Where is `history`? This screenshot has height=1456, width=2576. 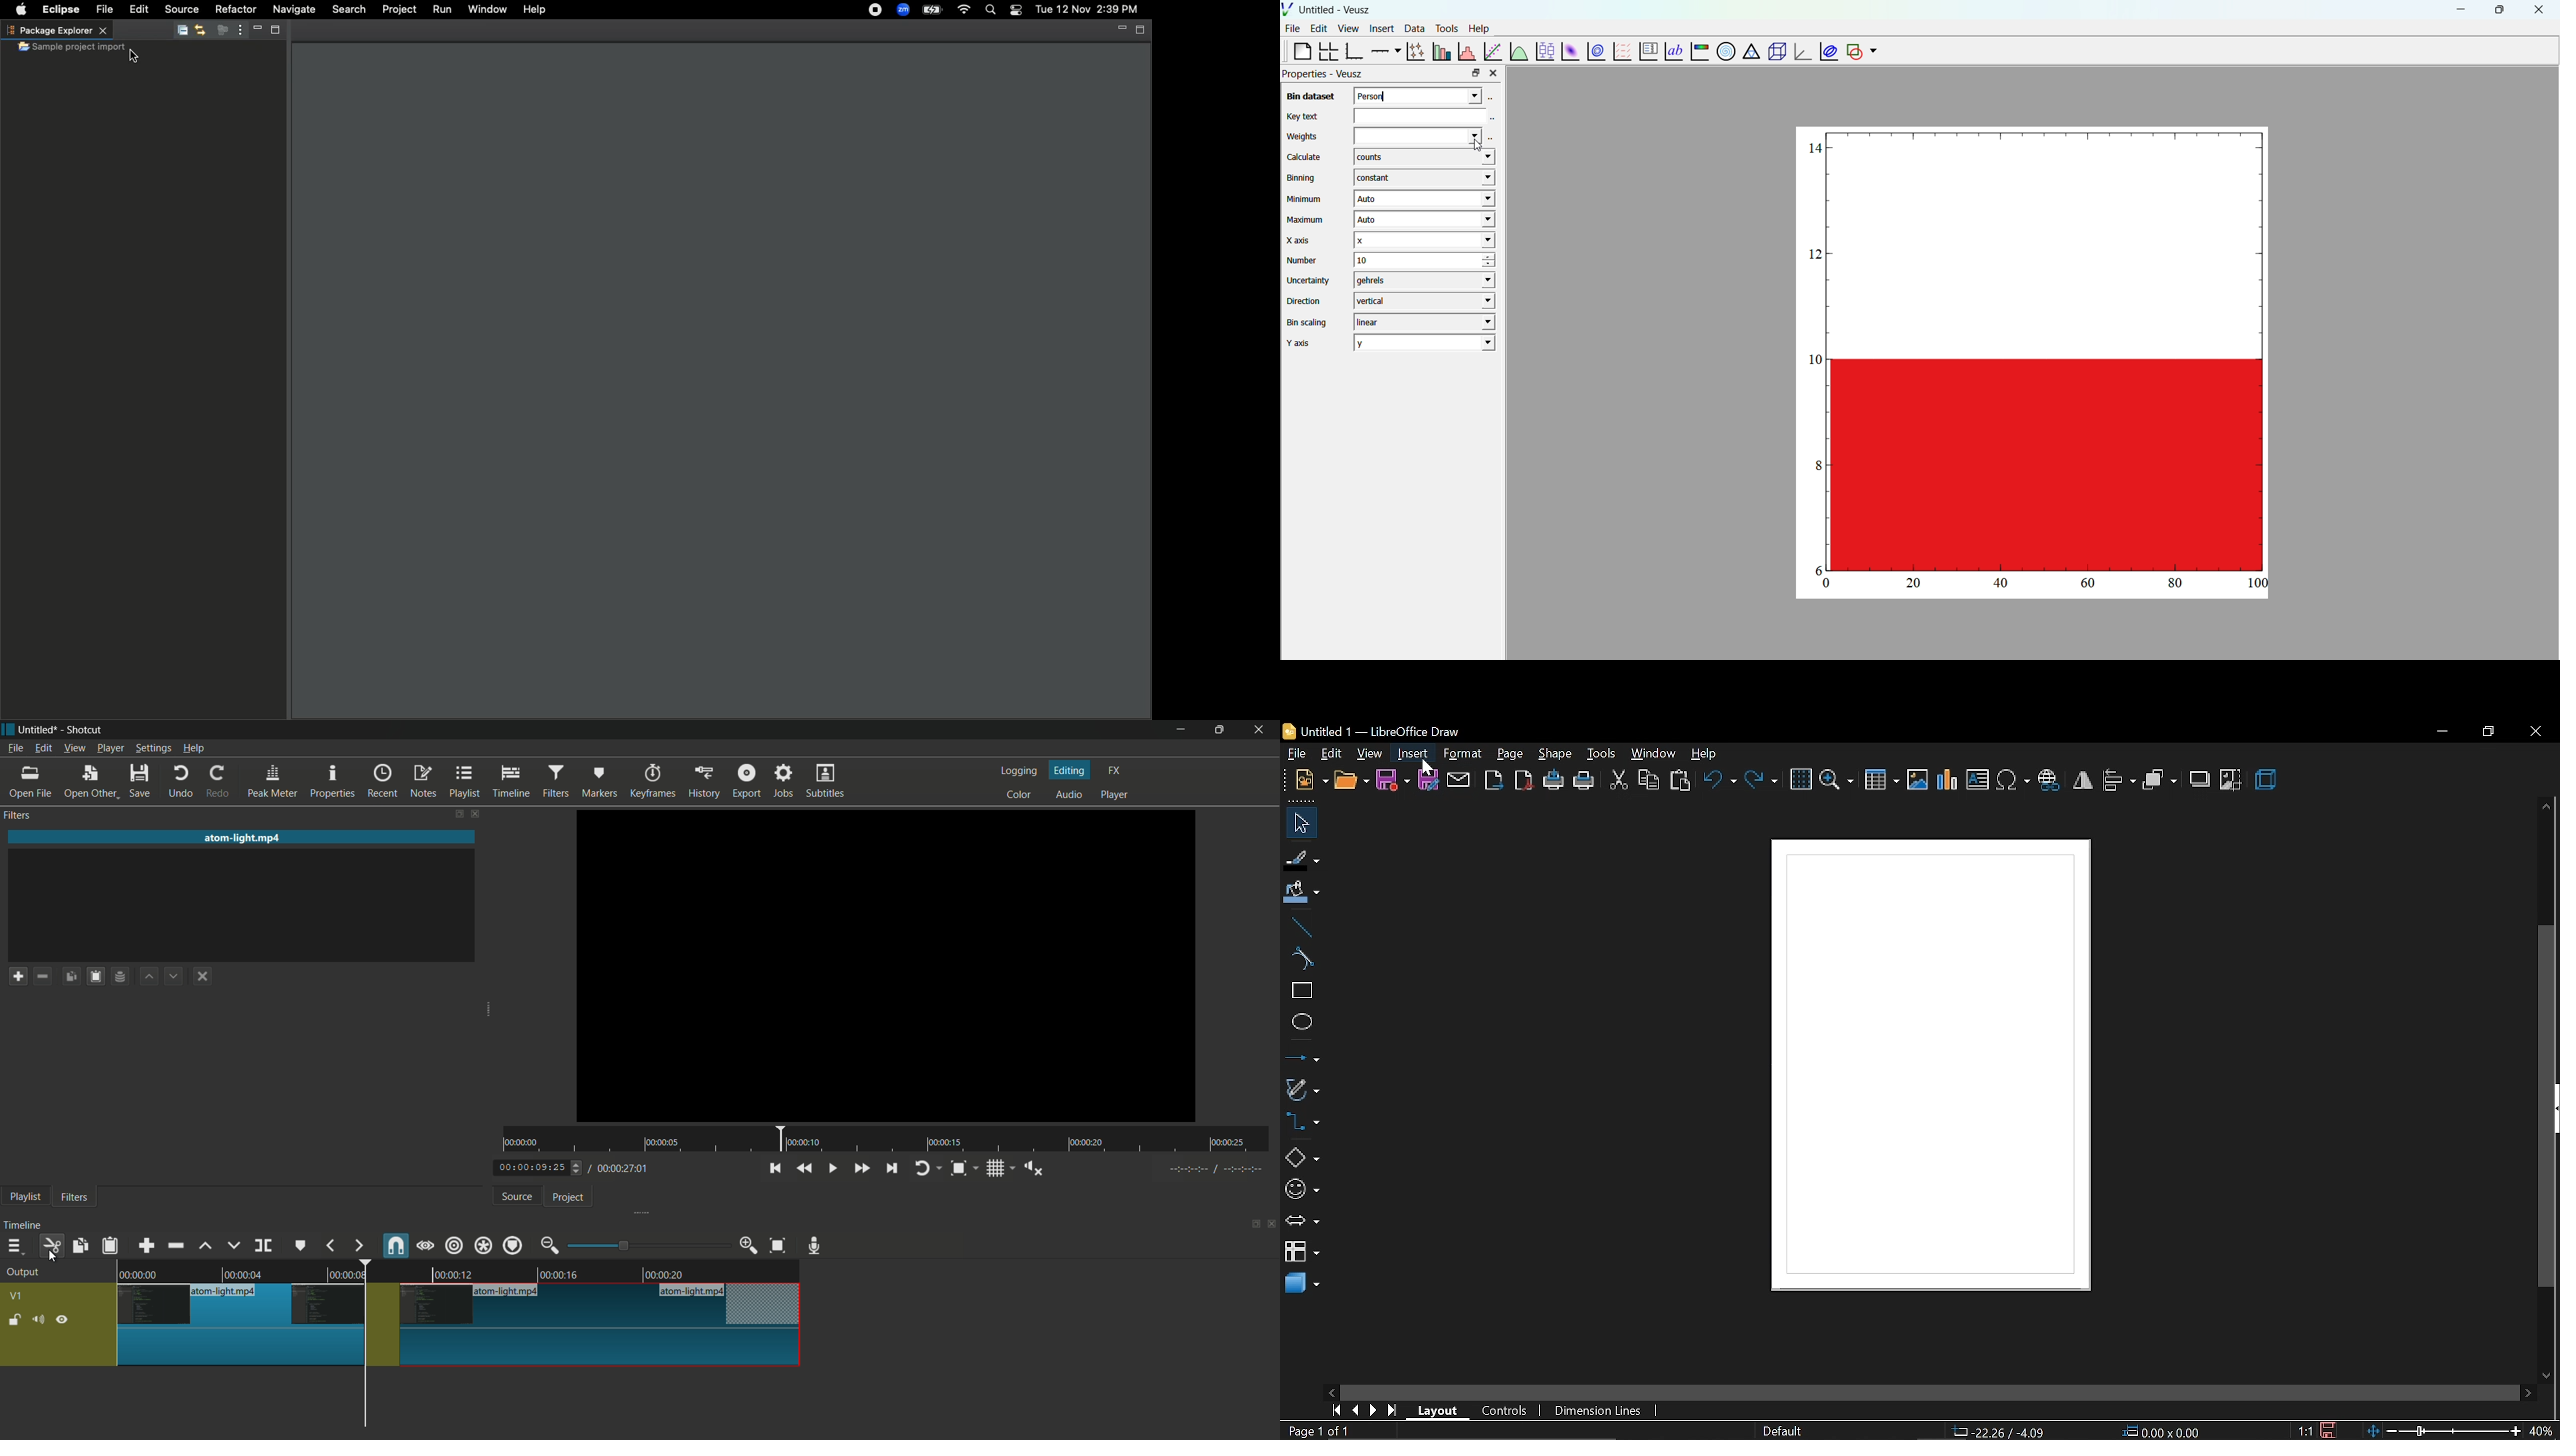 history is located at coordinates (702, 782).